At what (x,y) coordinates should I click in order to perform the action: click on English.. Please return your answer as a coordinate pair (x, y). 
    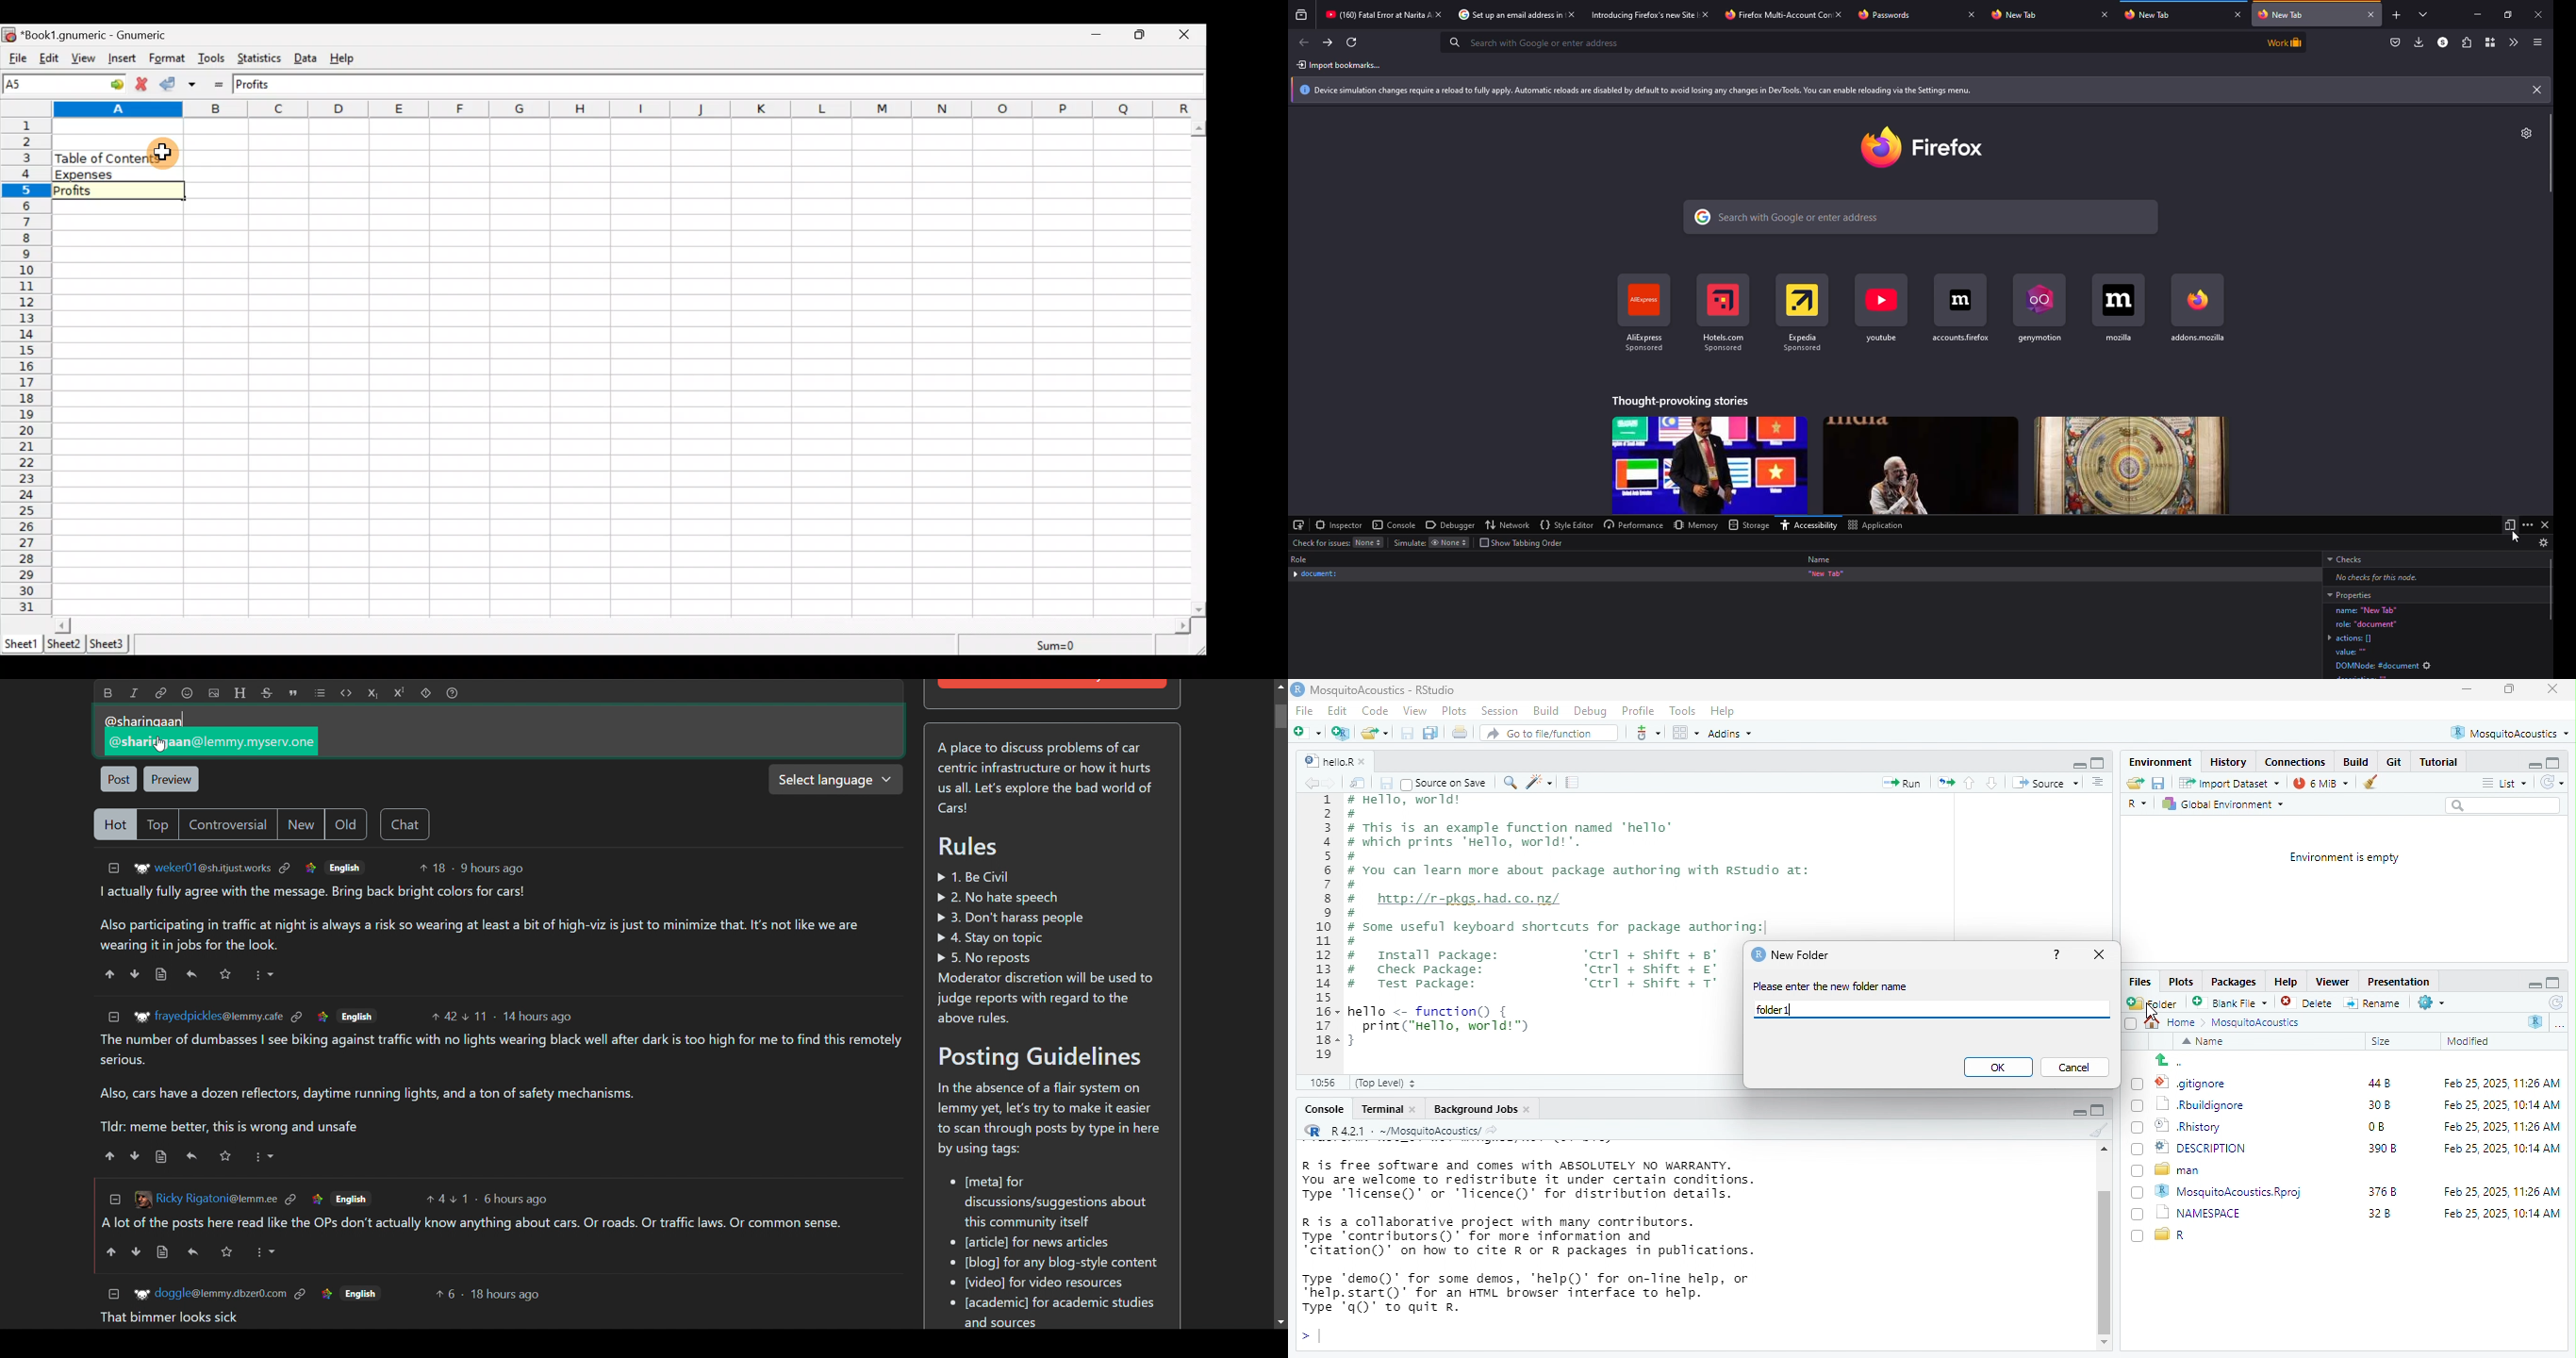
    Looking at the image, I should click on (351, 1198).